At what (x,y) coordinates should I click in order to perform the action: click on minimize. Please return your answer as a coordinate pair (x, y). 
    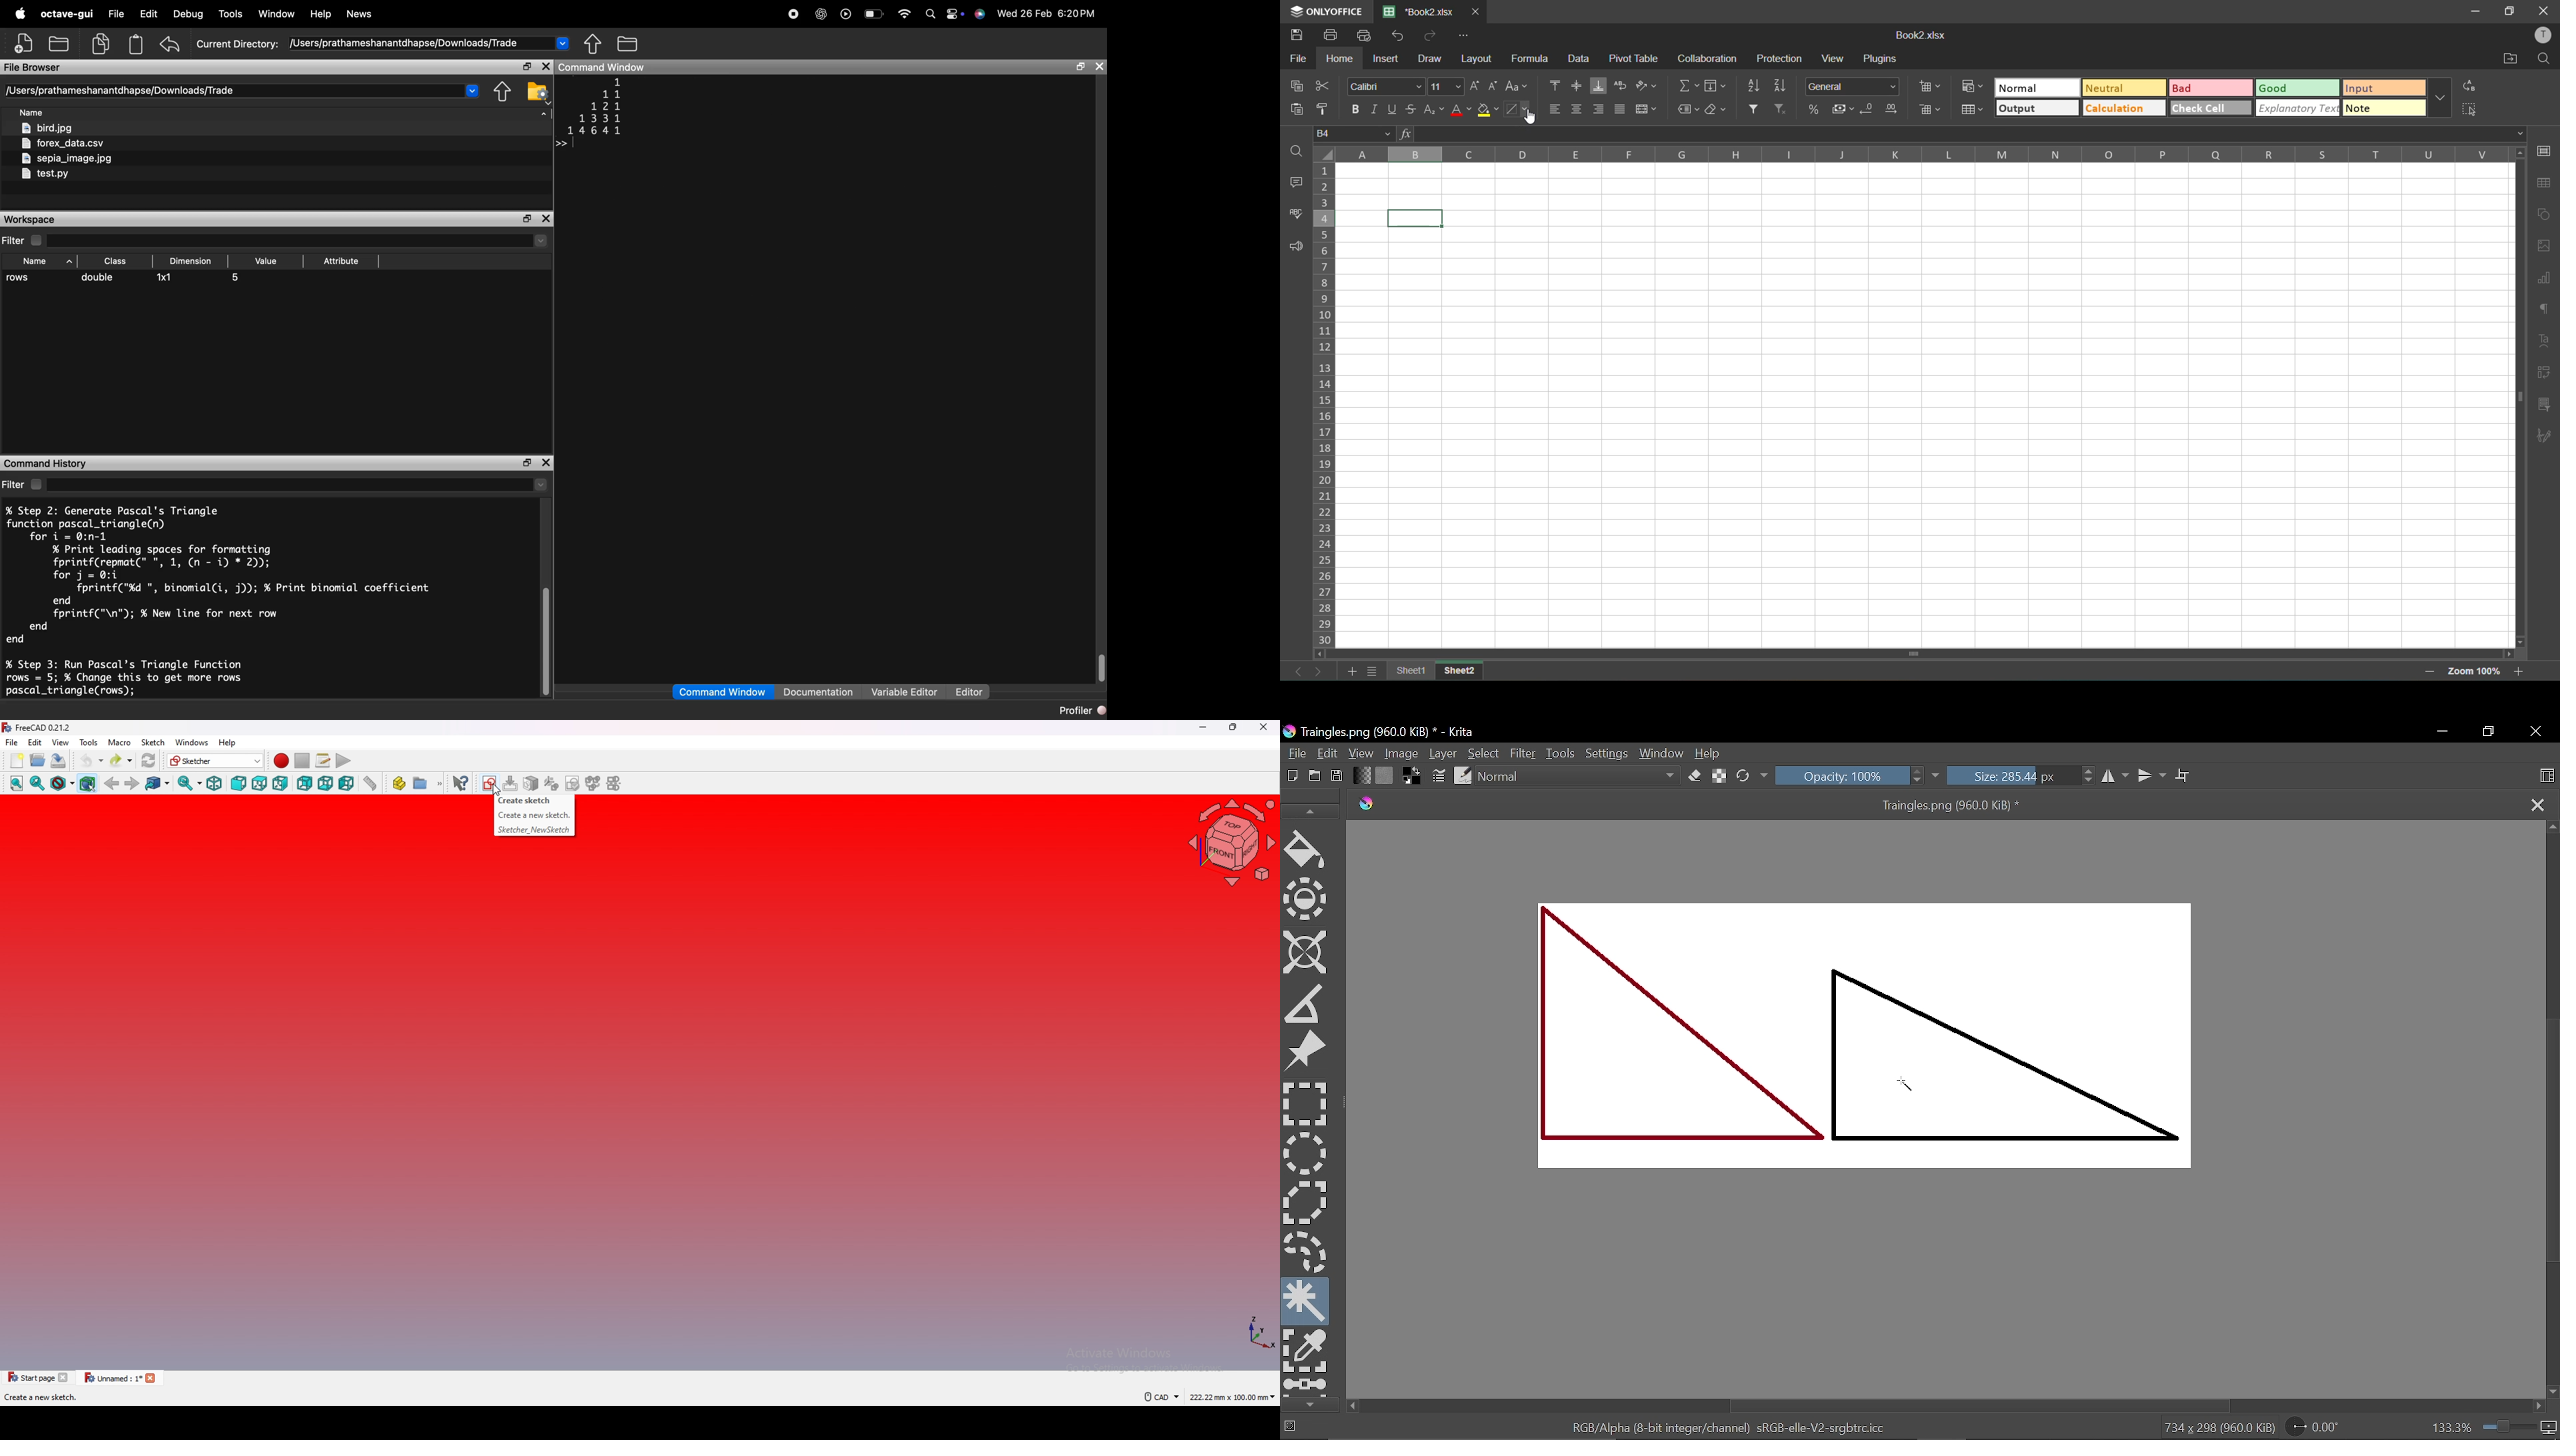
    Looking at the image, I should click on (1204, 727).